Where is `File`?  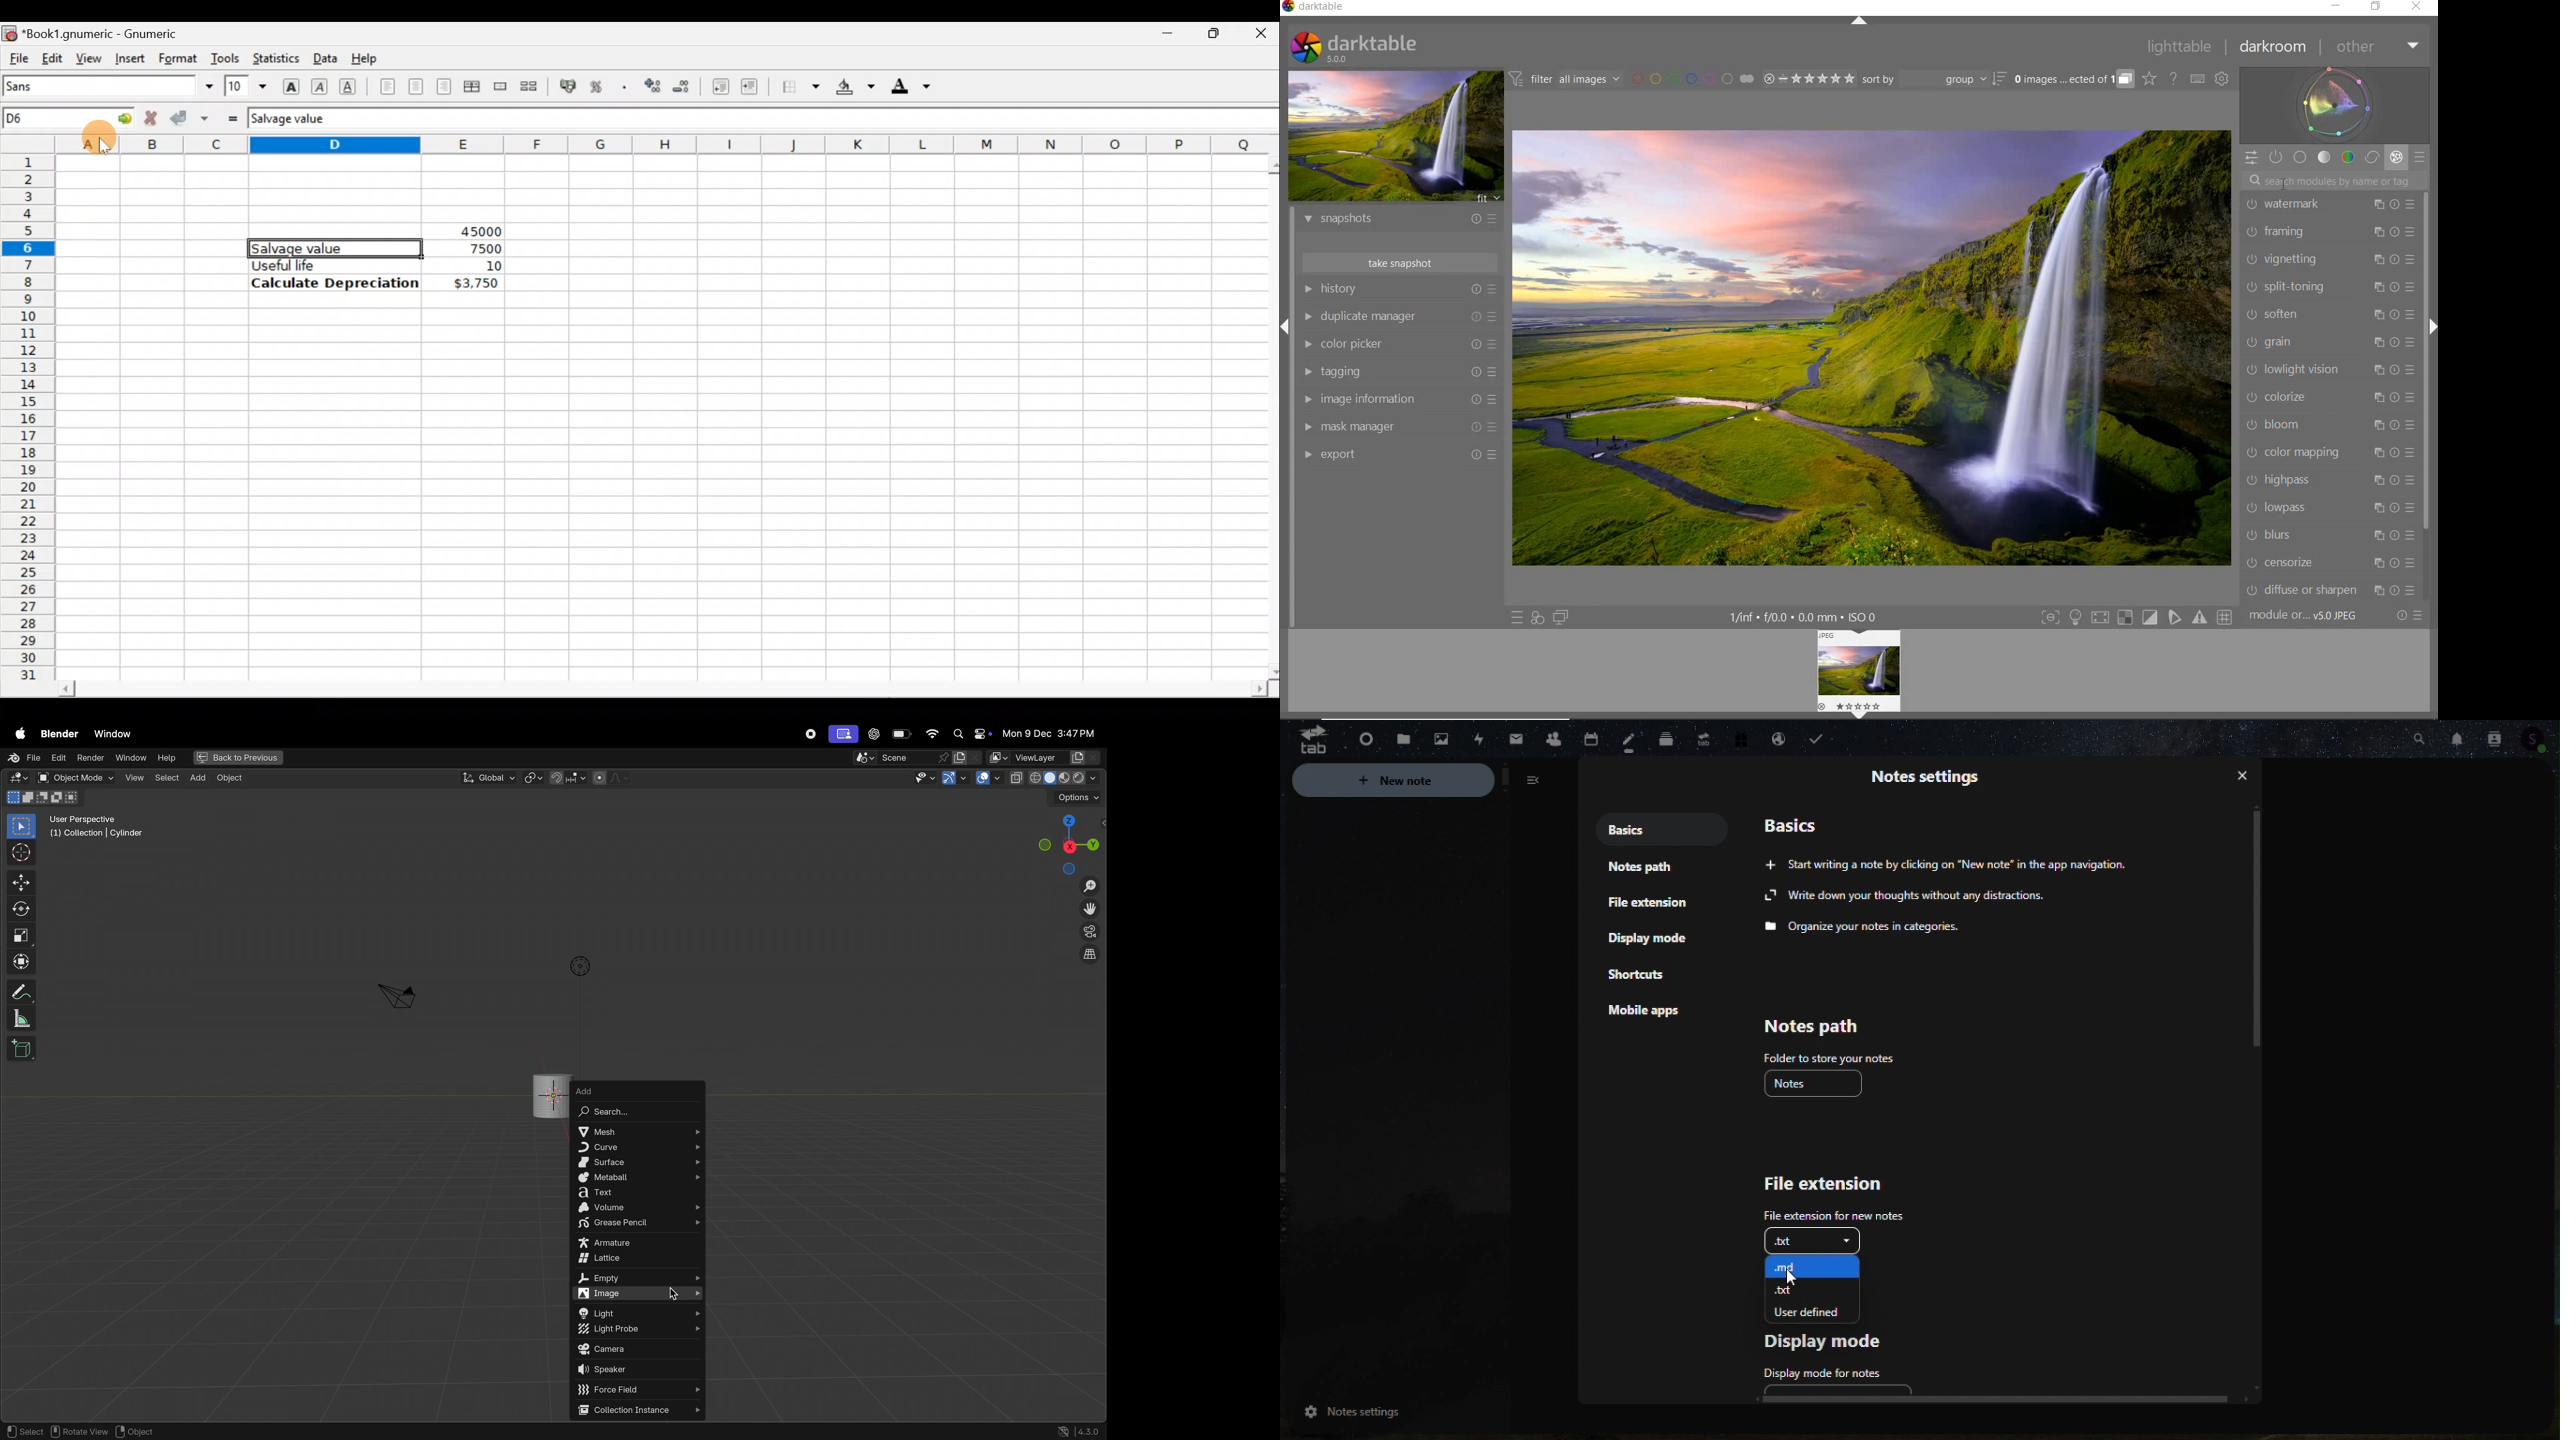
File is located at coordinates (1396, 740).